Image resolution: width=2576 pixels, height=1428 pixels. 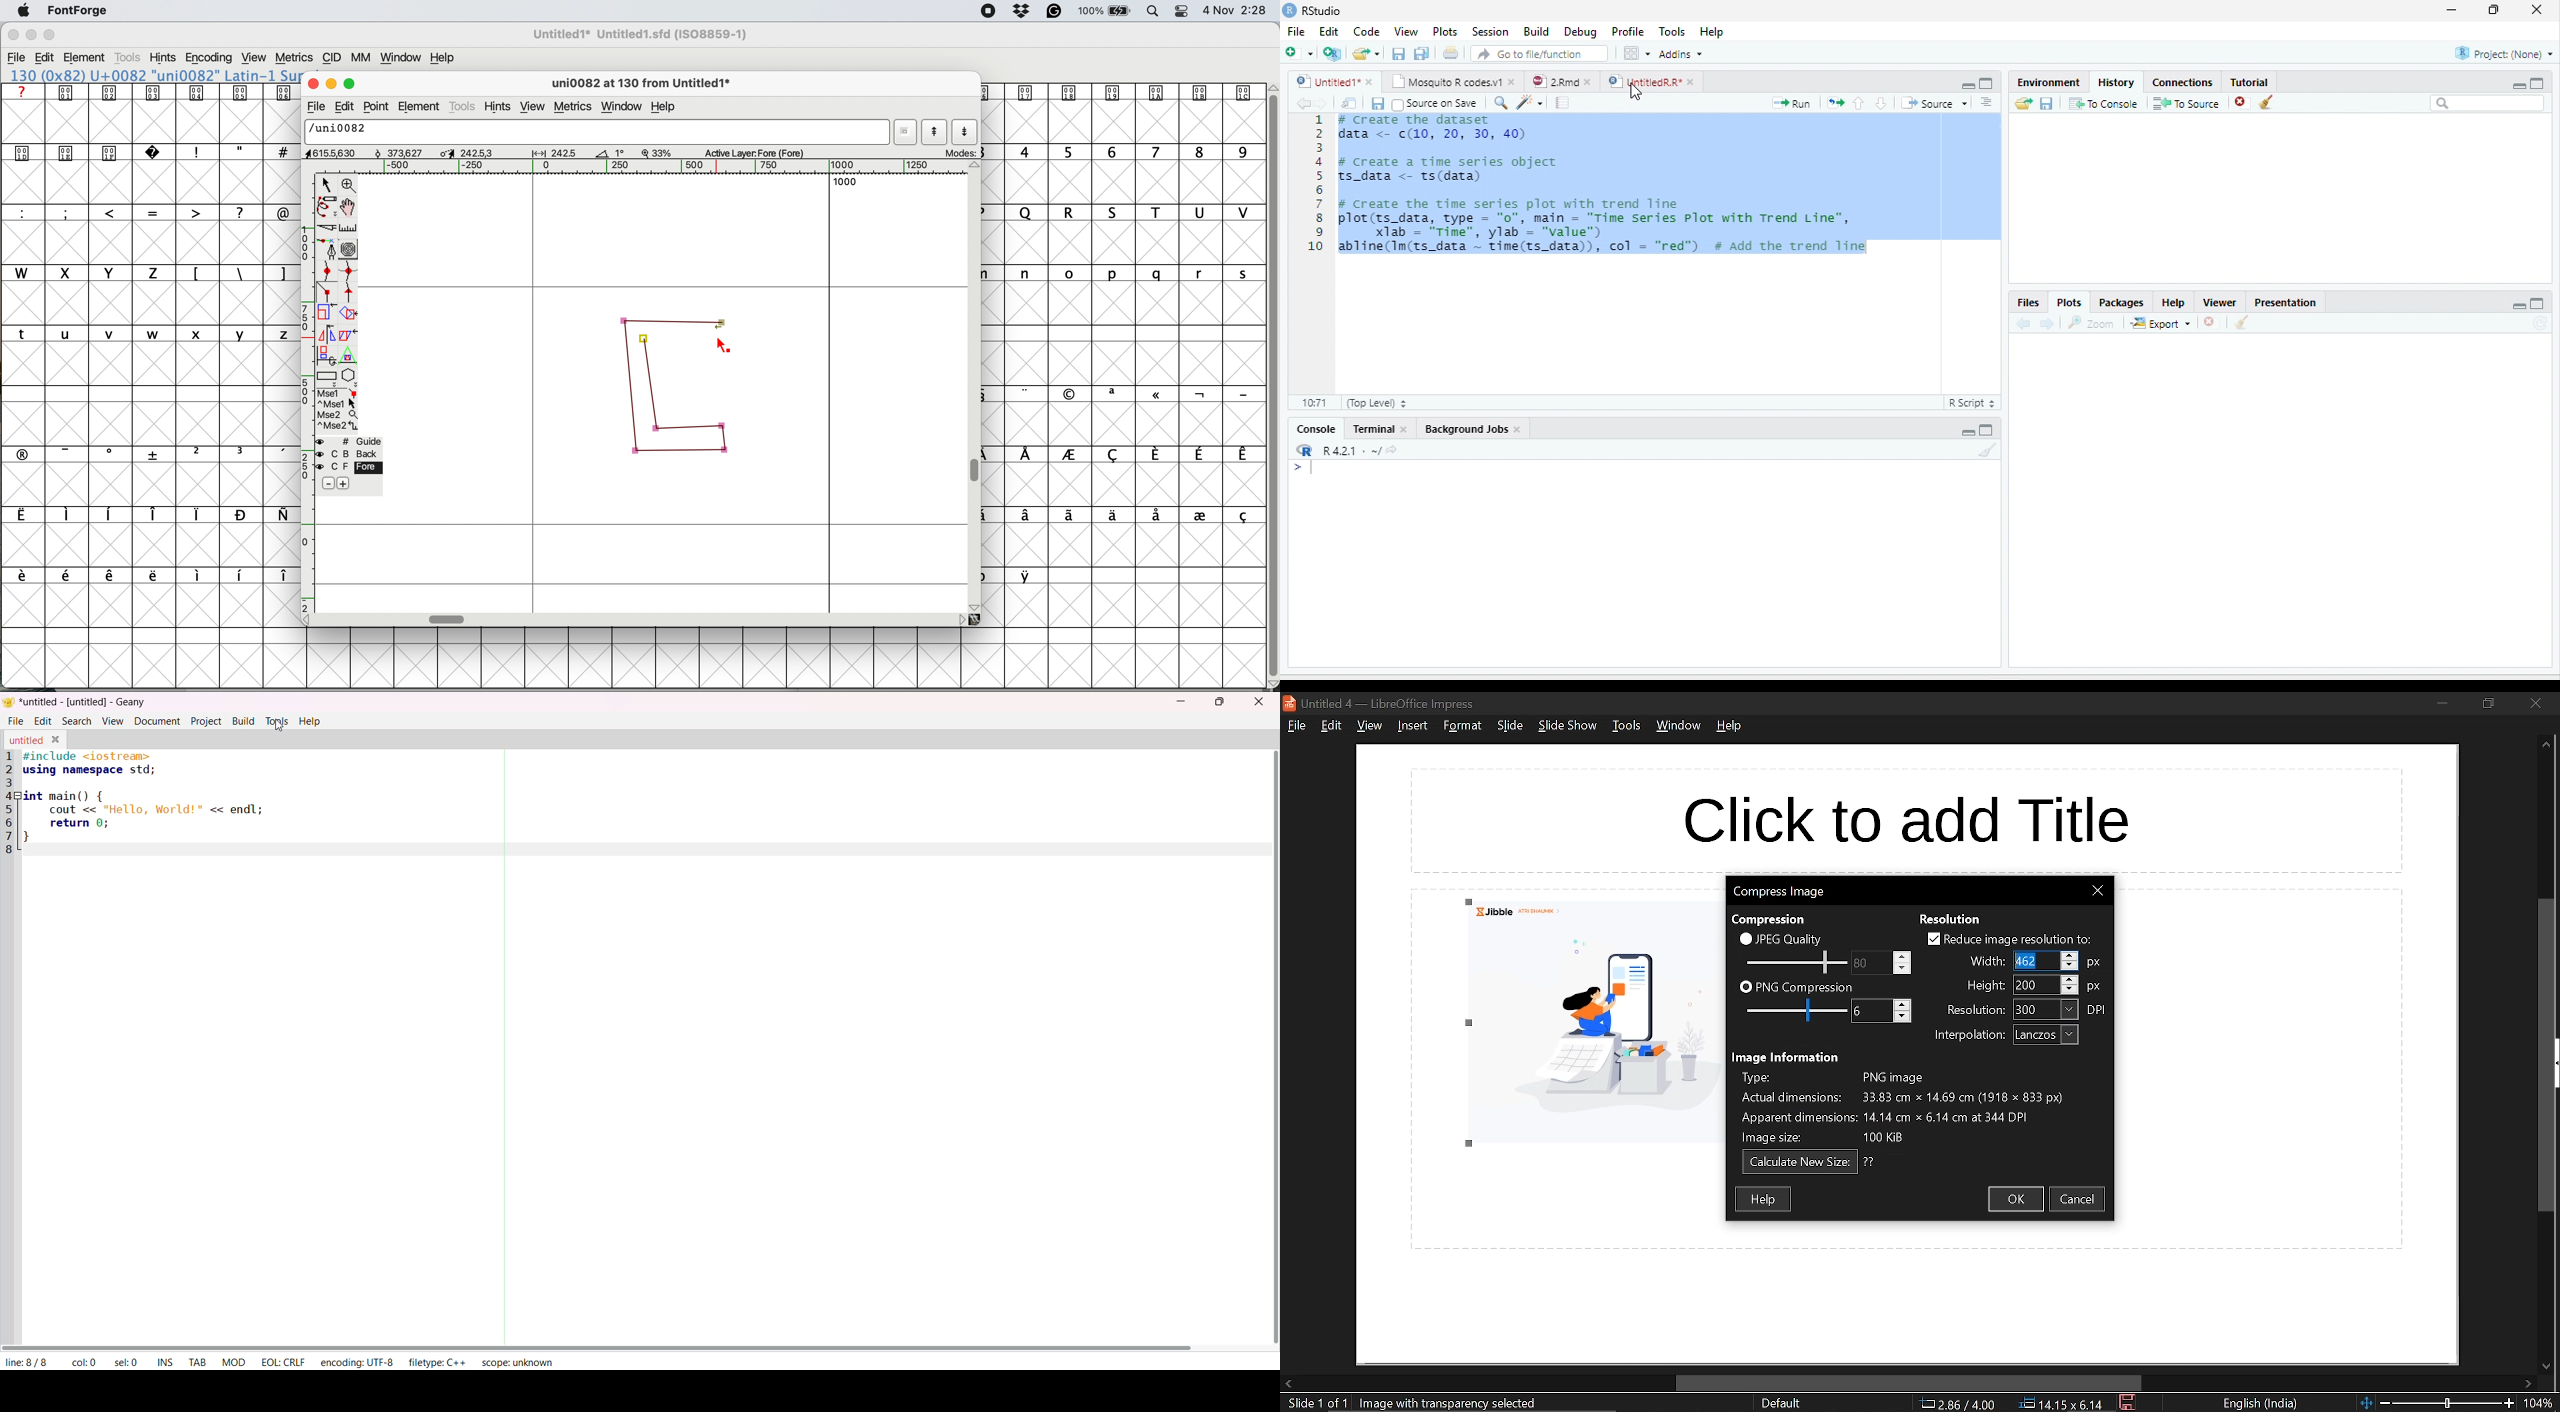 I want to click on Help, so click(x=2174, y=303).